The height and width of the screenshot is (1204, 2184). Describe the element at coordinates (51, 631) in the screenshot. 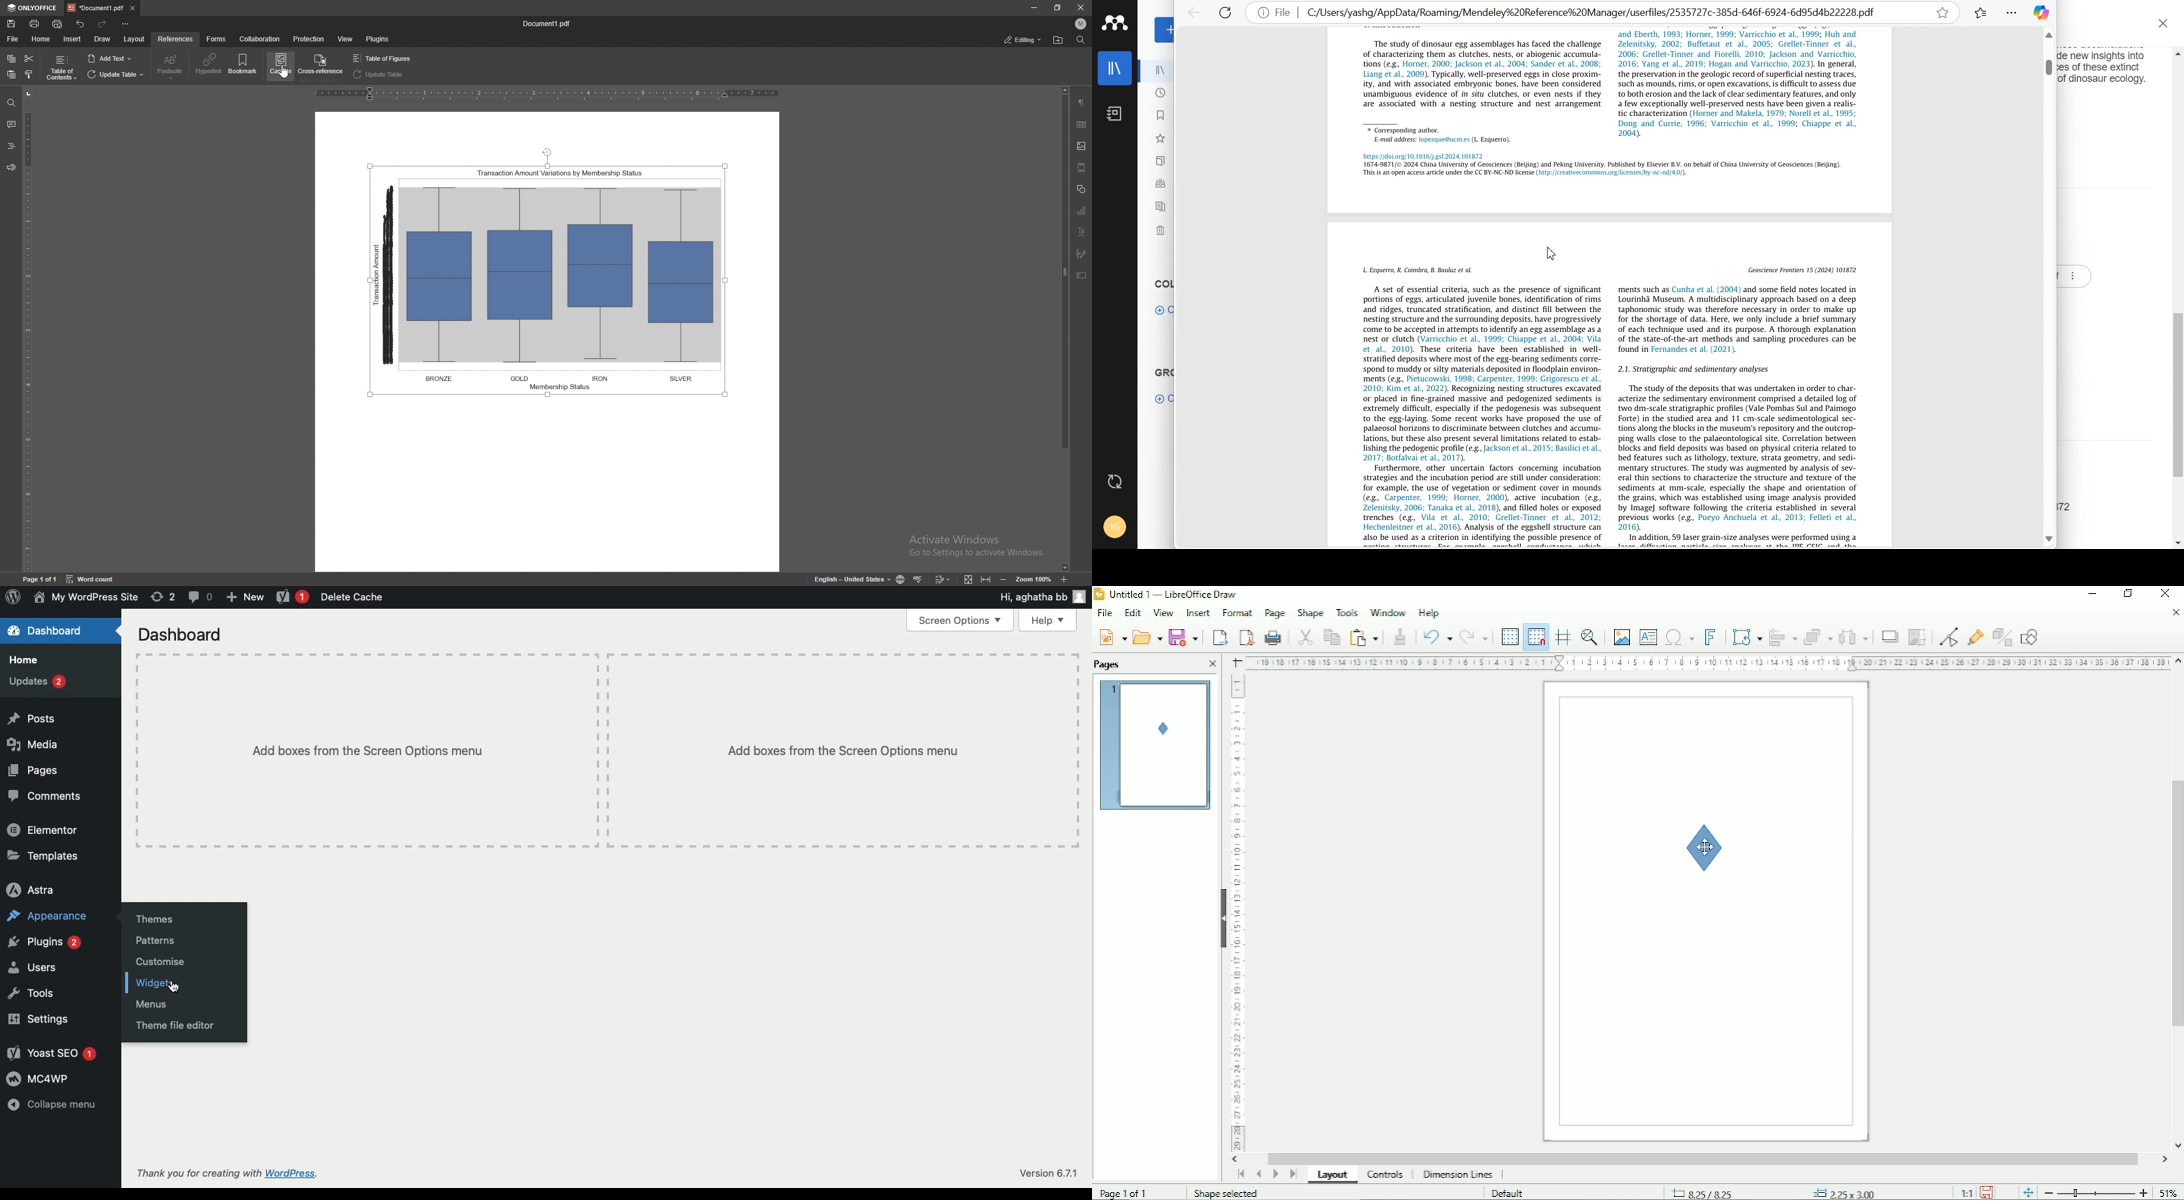

I see `Dashboard` at that location.